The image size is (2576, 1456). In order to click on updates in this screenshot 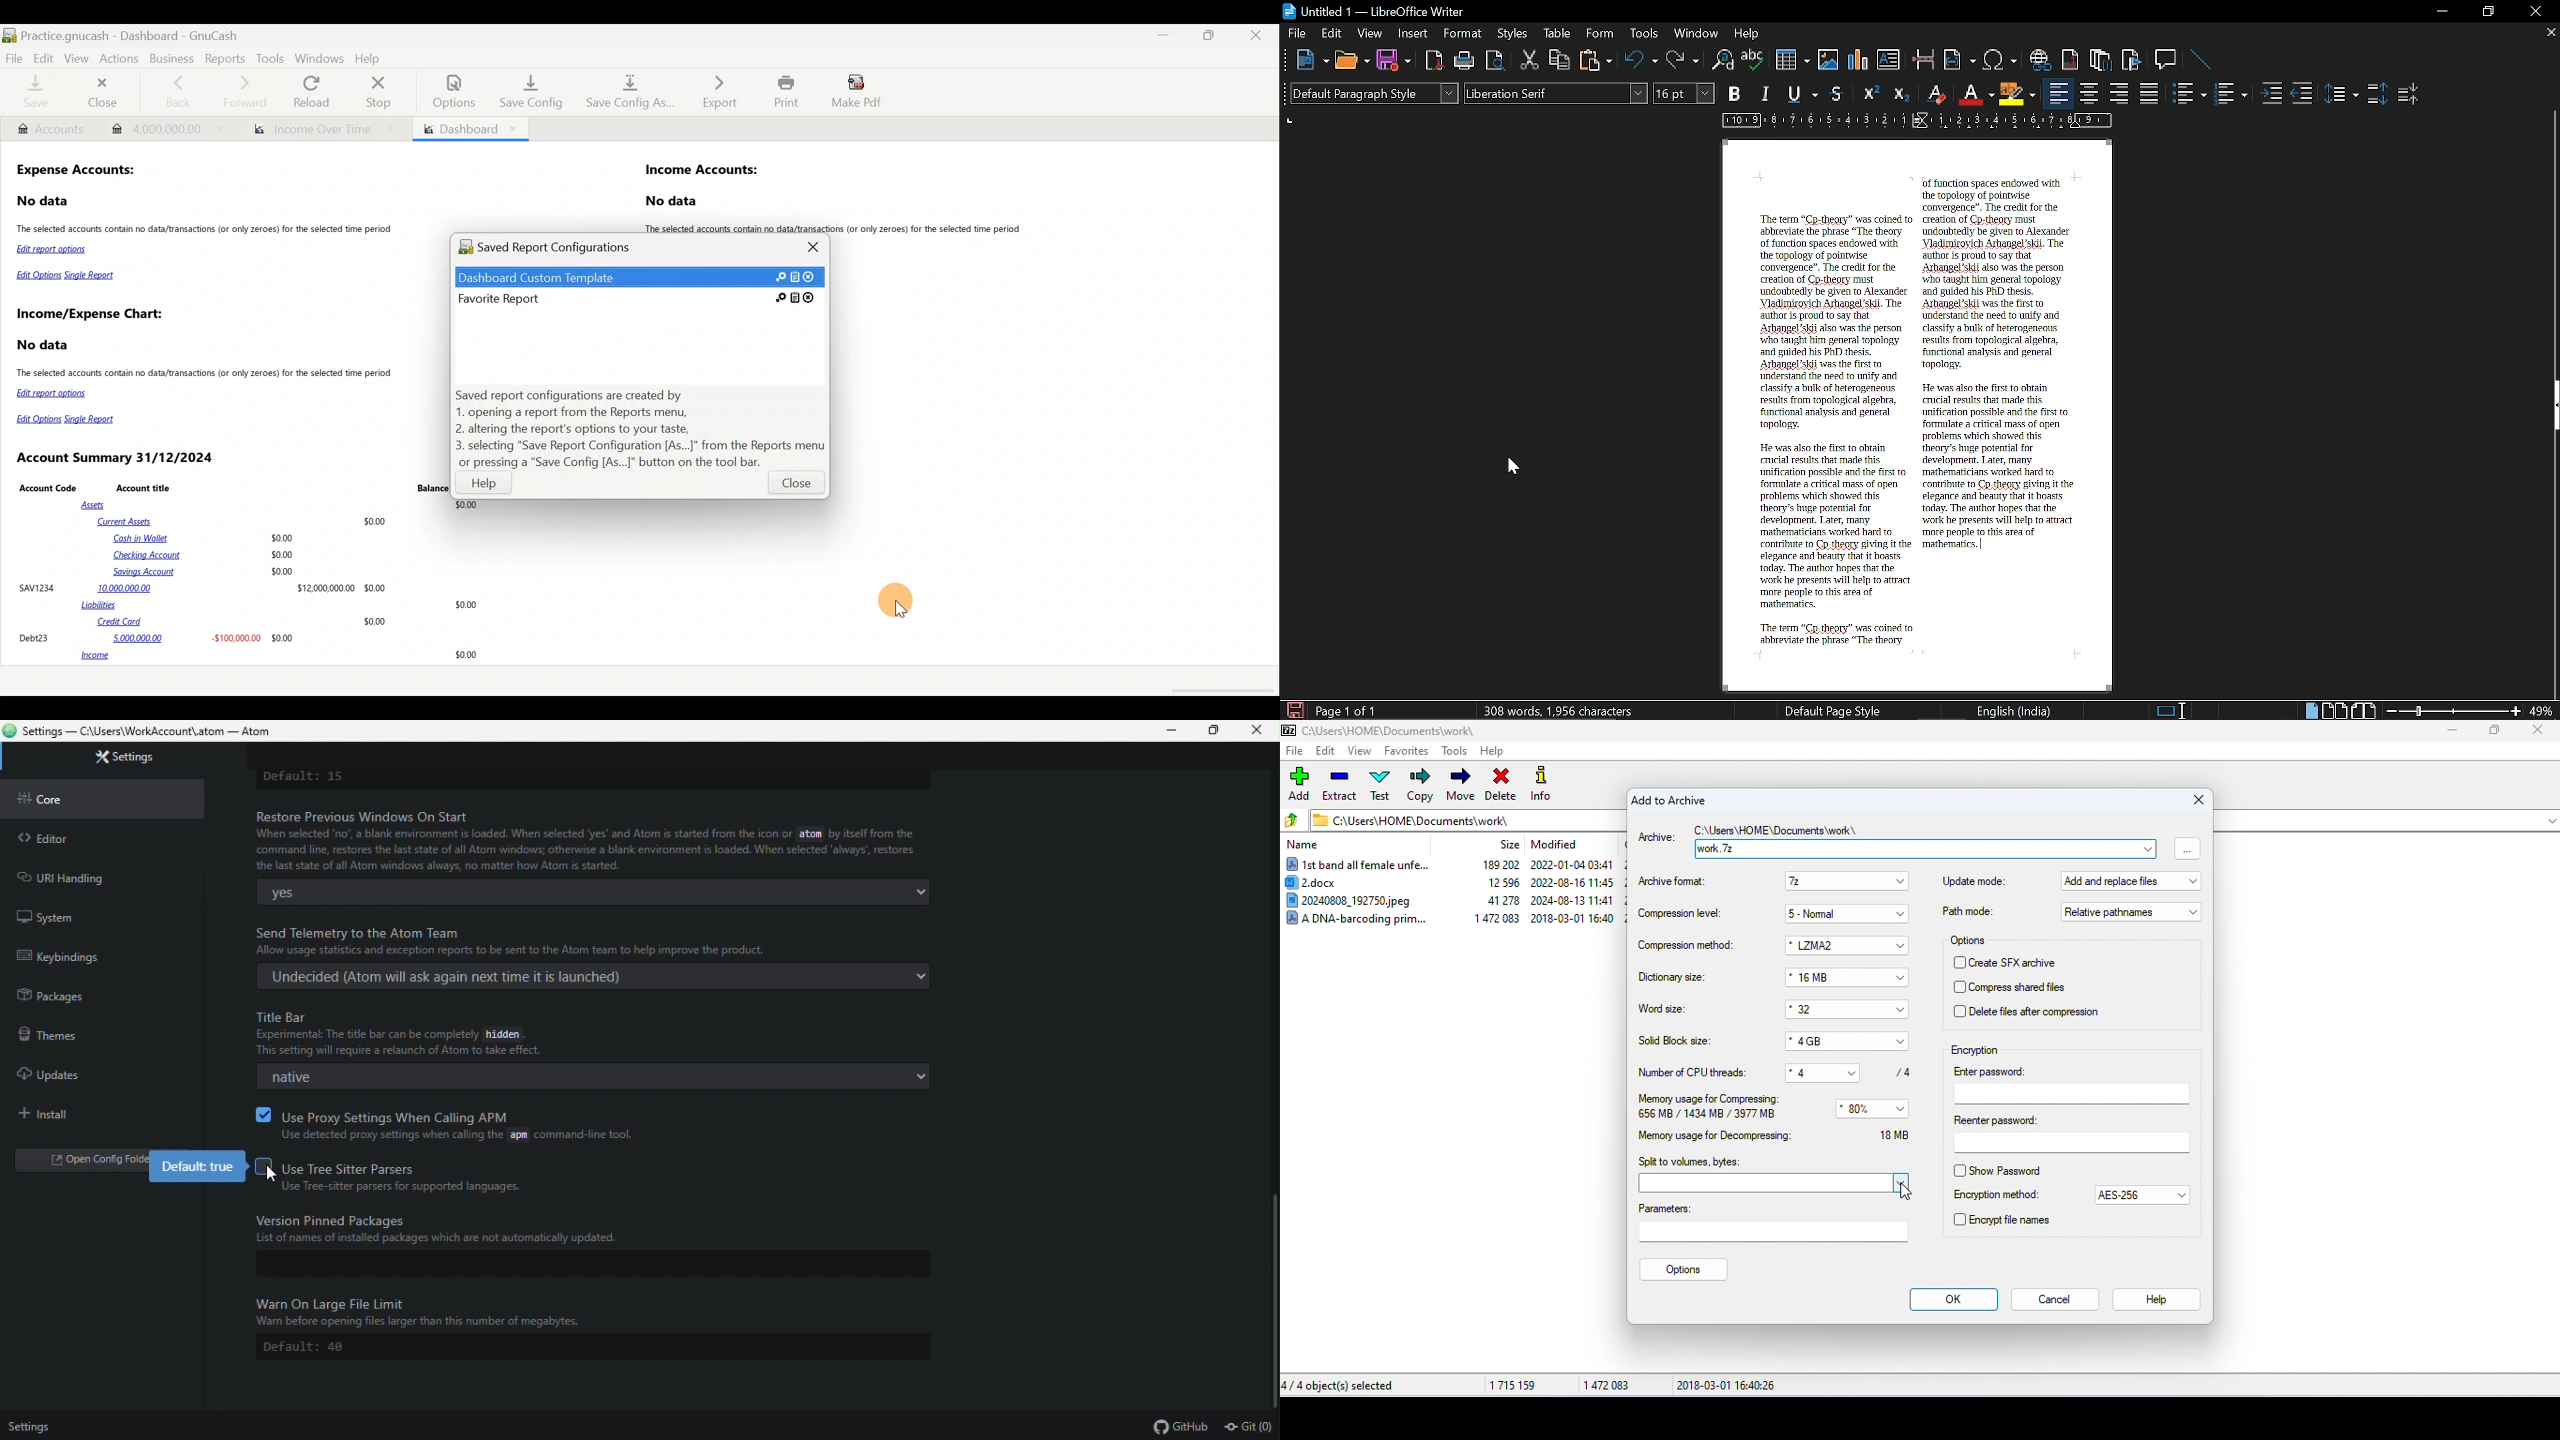, I will do `click(49, 1071)`.